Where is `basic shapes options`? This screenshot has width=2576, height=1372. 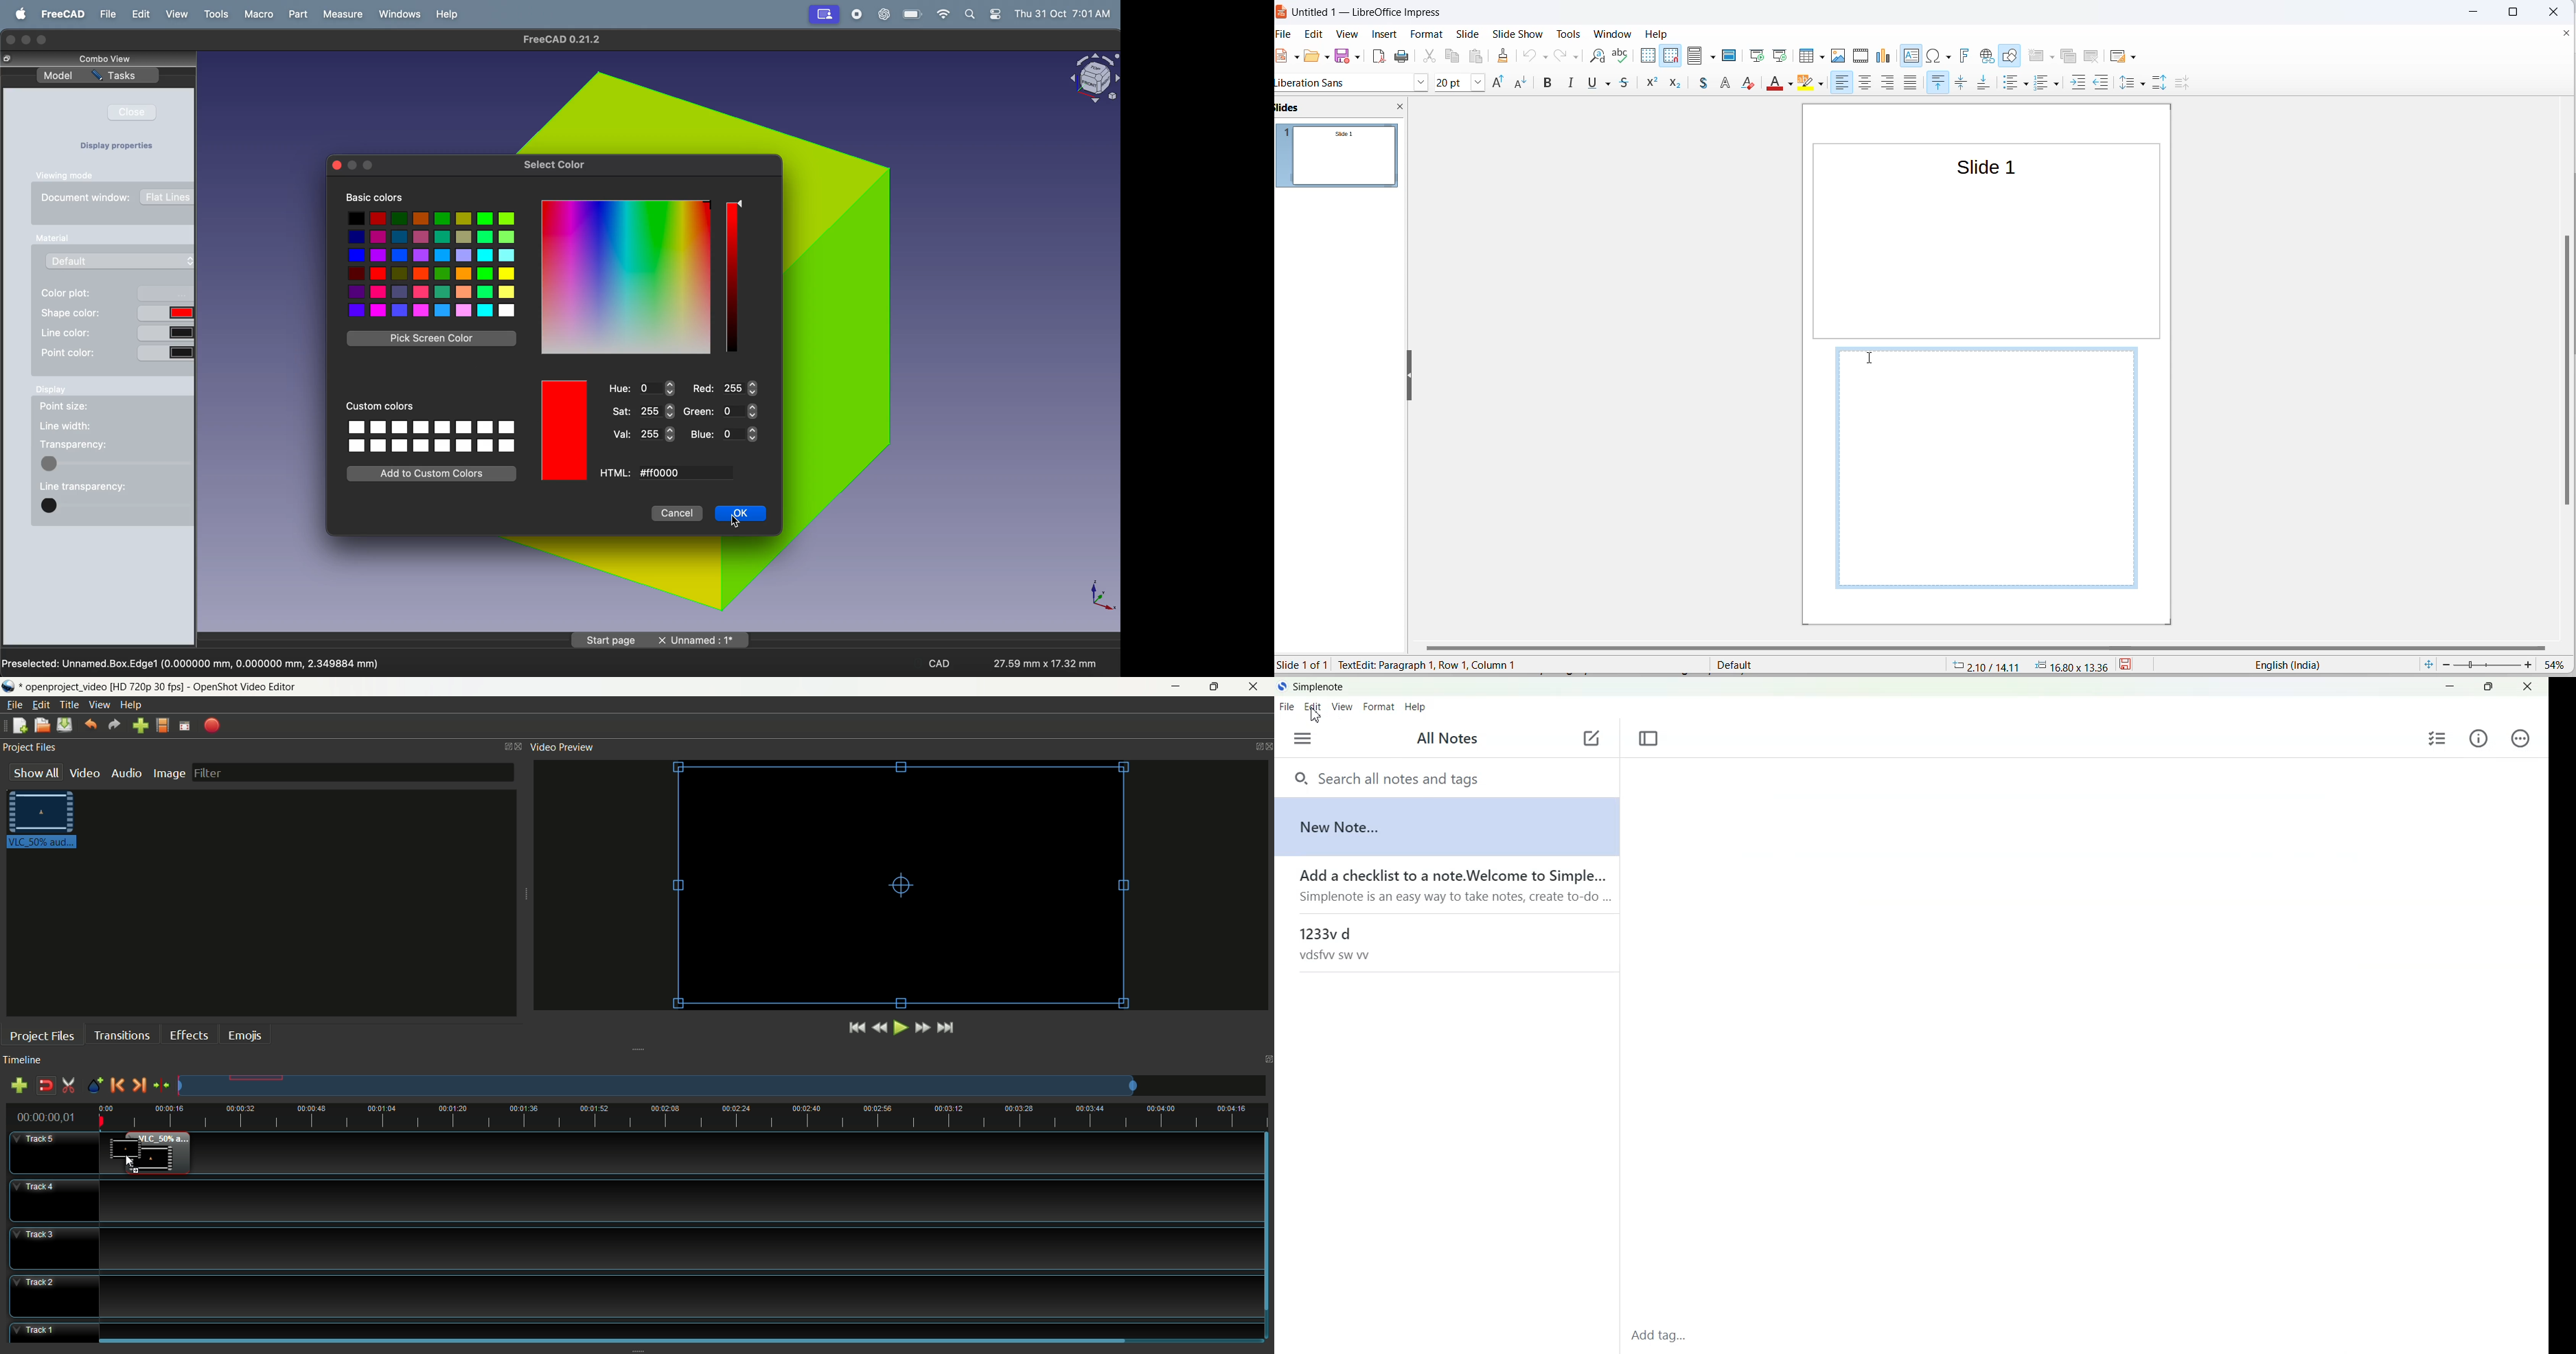 basic shapes options is located at coordinates (1583, 84).